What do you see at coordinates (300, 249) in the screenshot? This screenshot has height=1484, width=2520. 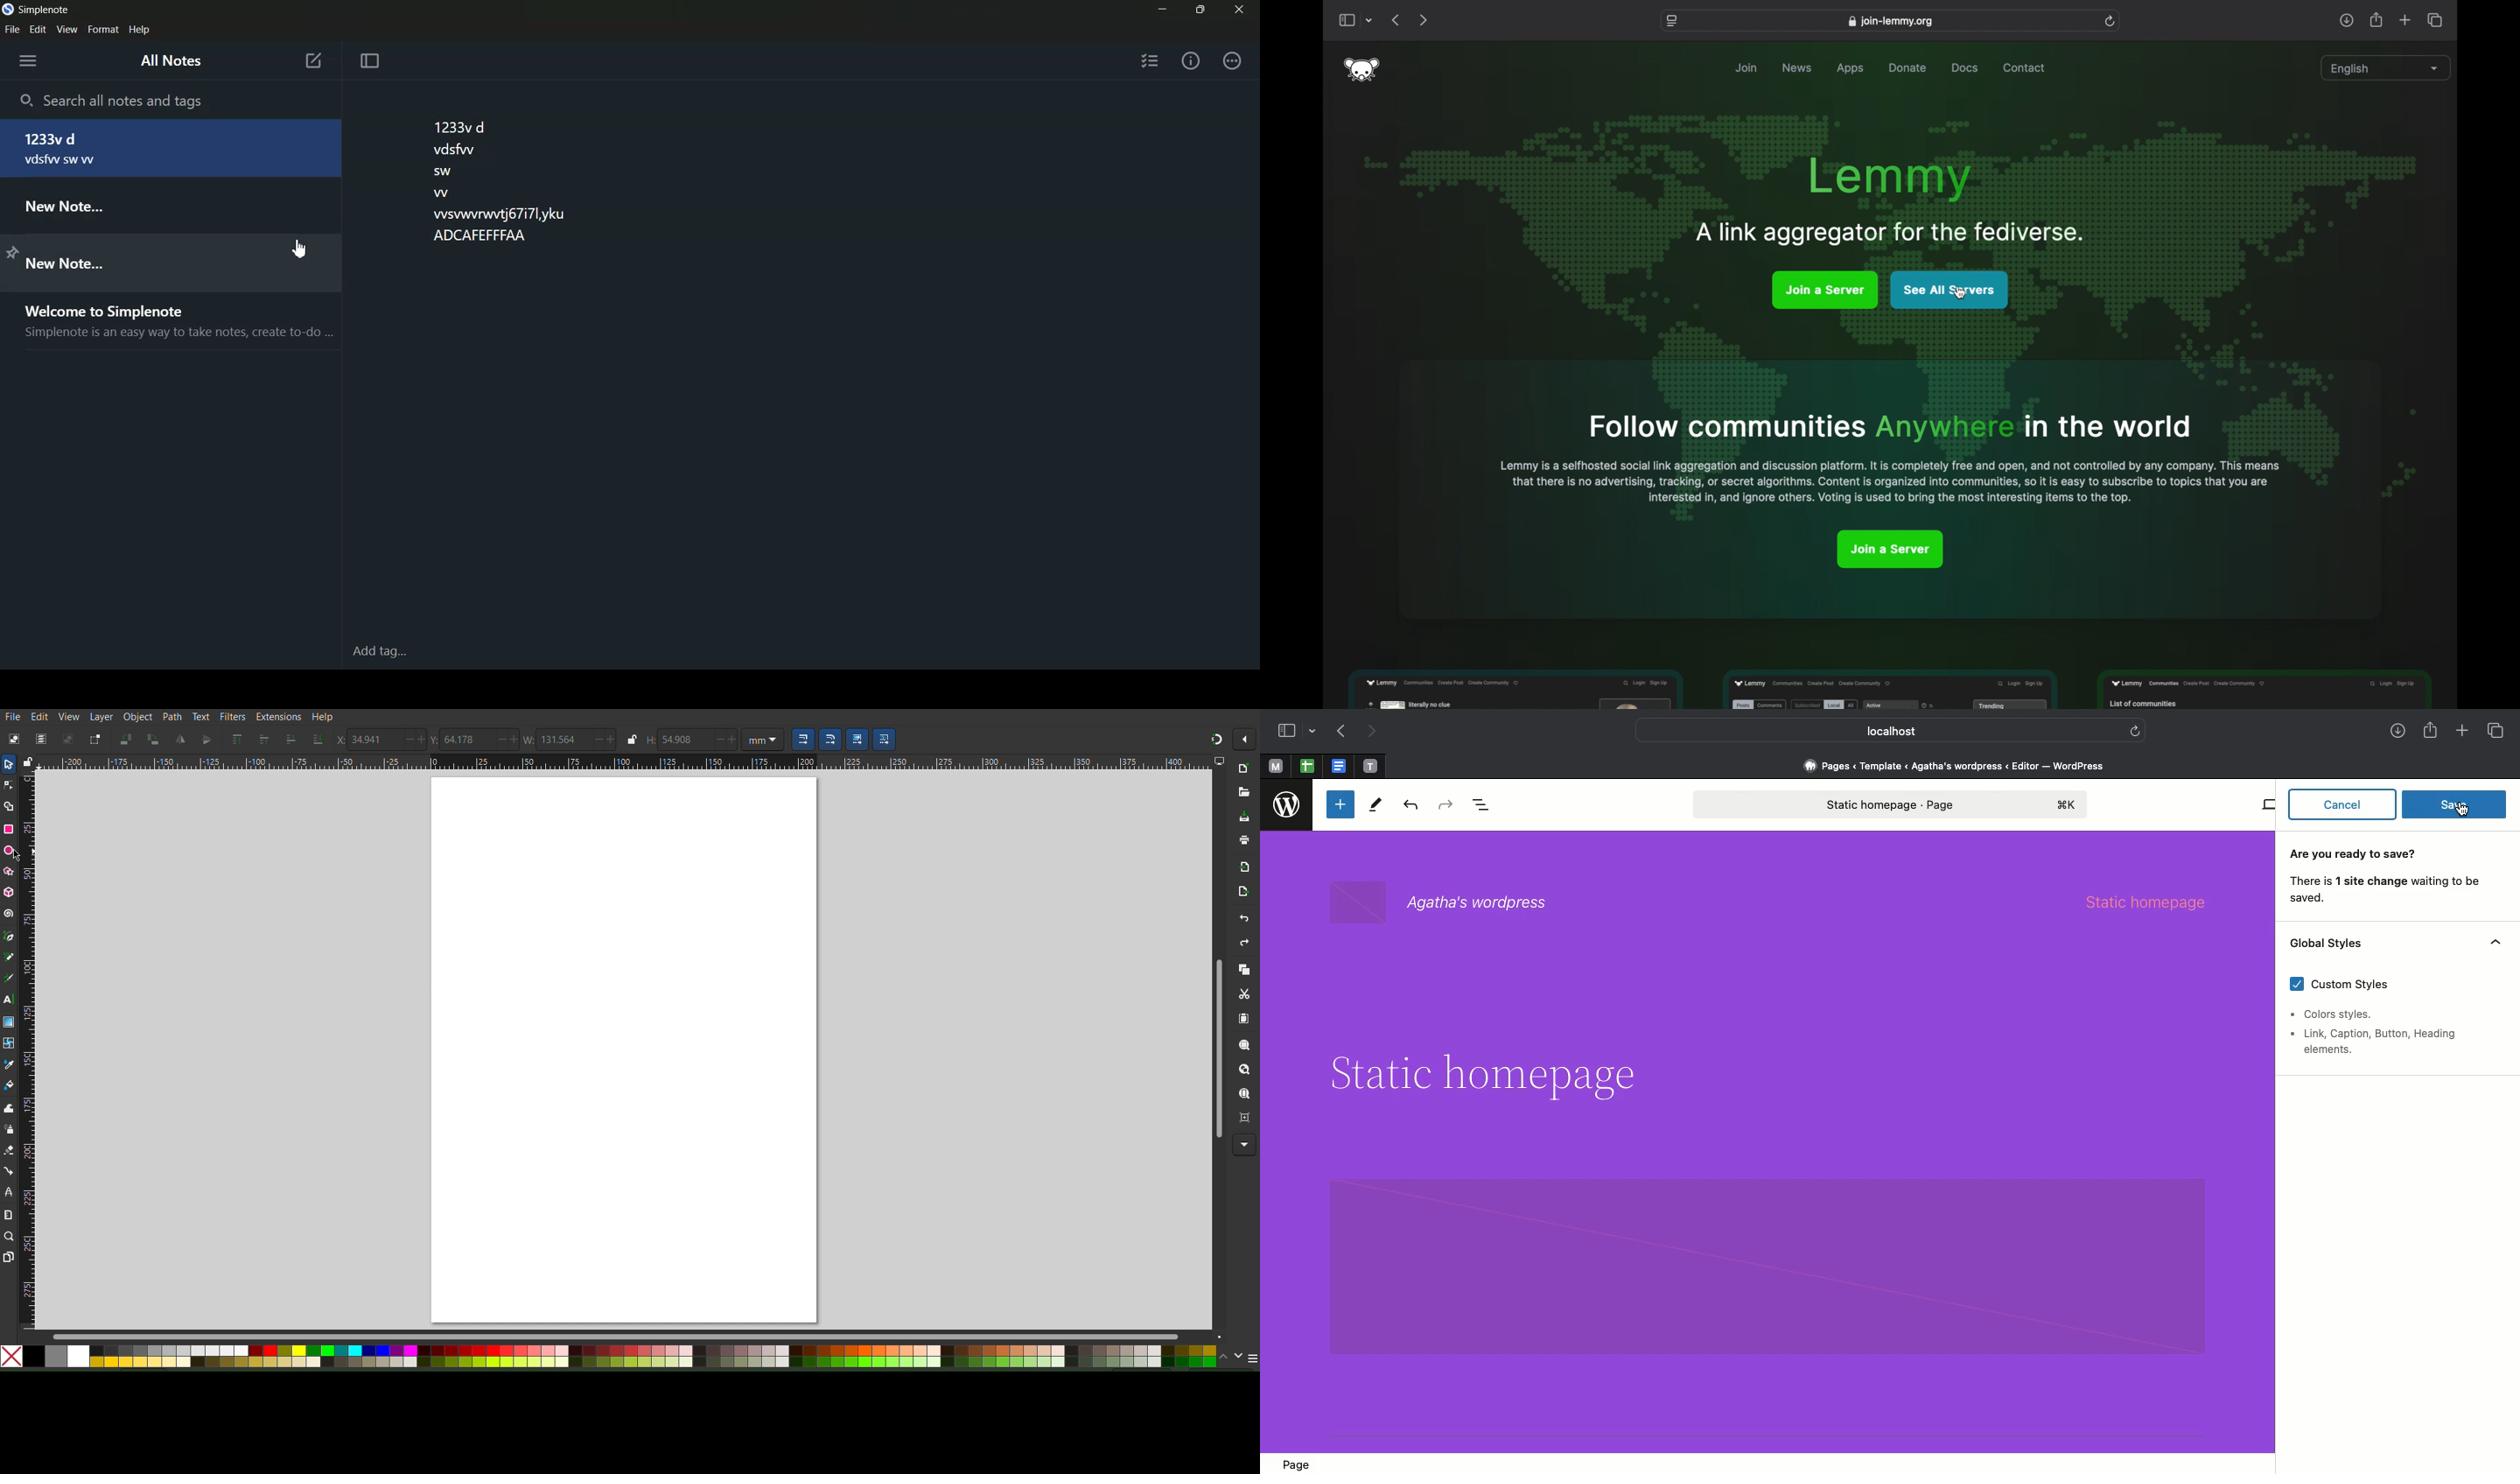 I see `Cursor` at bounding box center [300, 249].